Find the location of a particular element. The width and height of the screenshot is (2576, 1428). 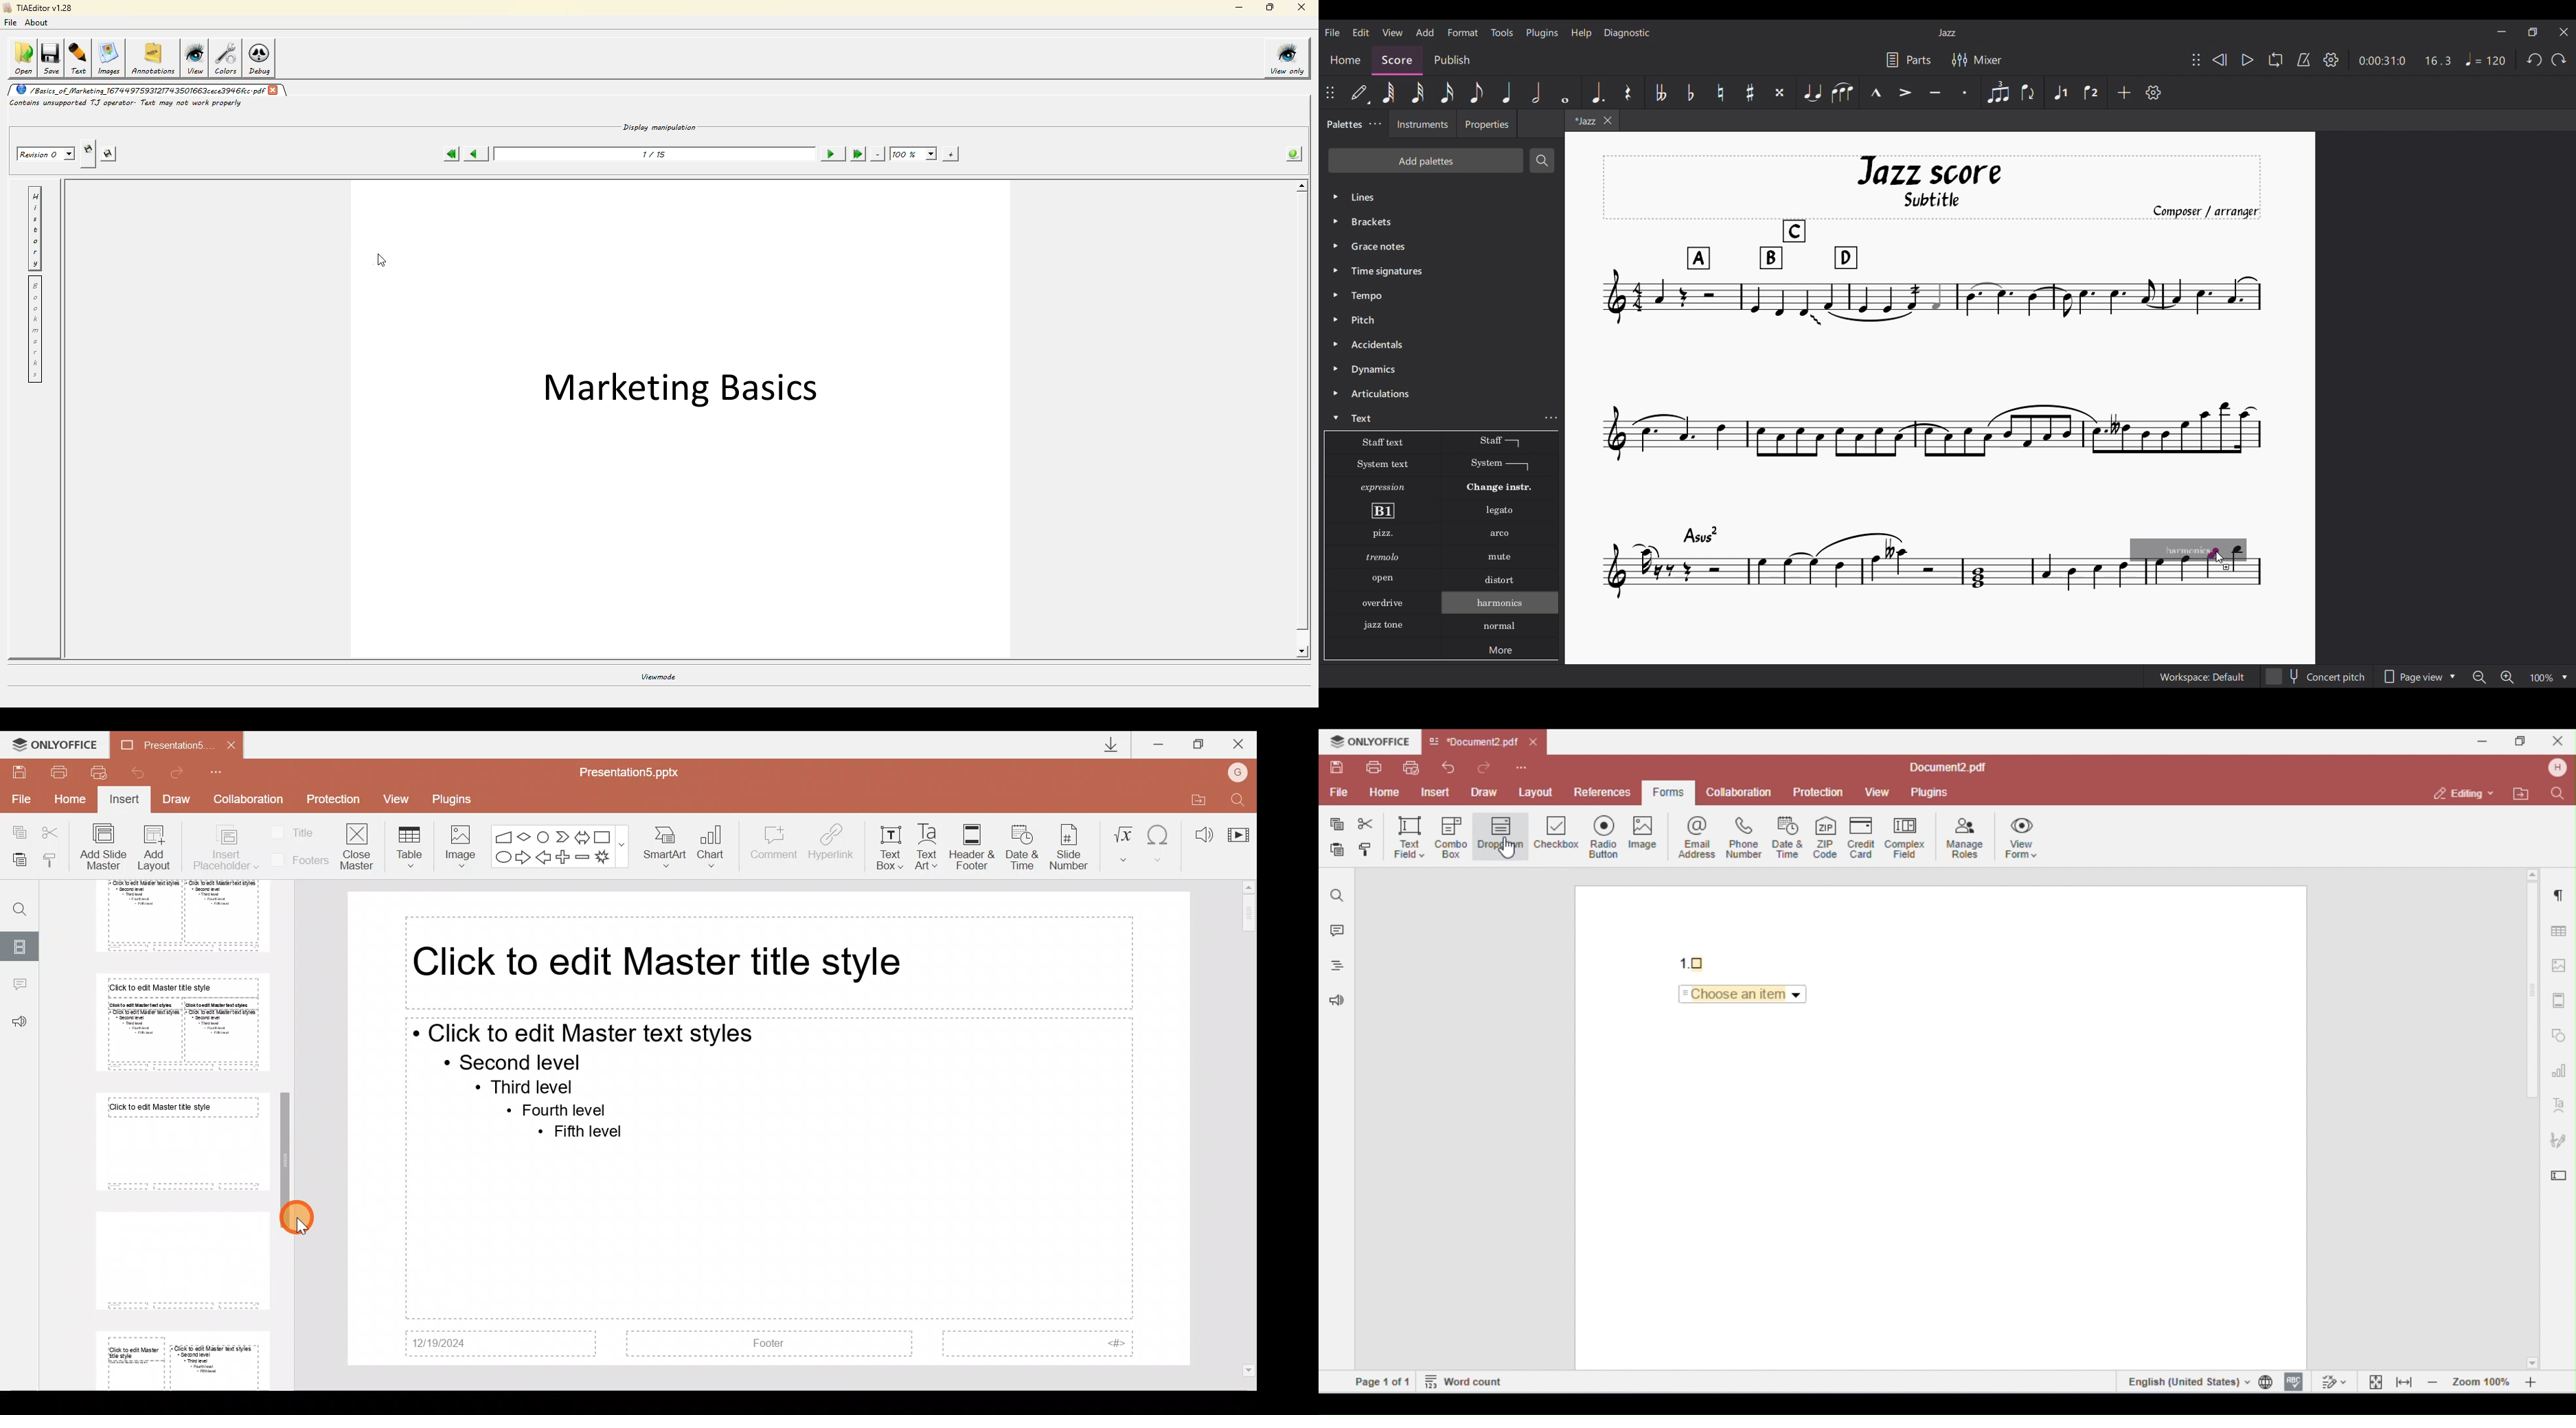

Articulation is located at coordinates (1382, 394).